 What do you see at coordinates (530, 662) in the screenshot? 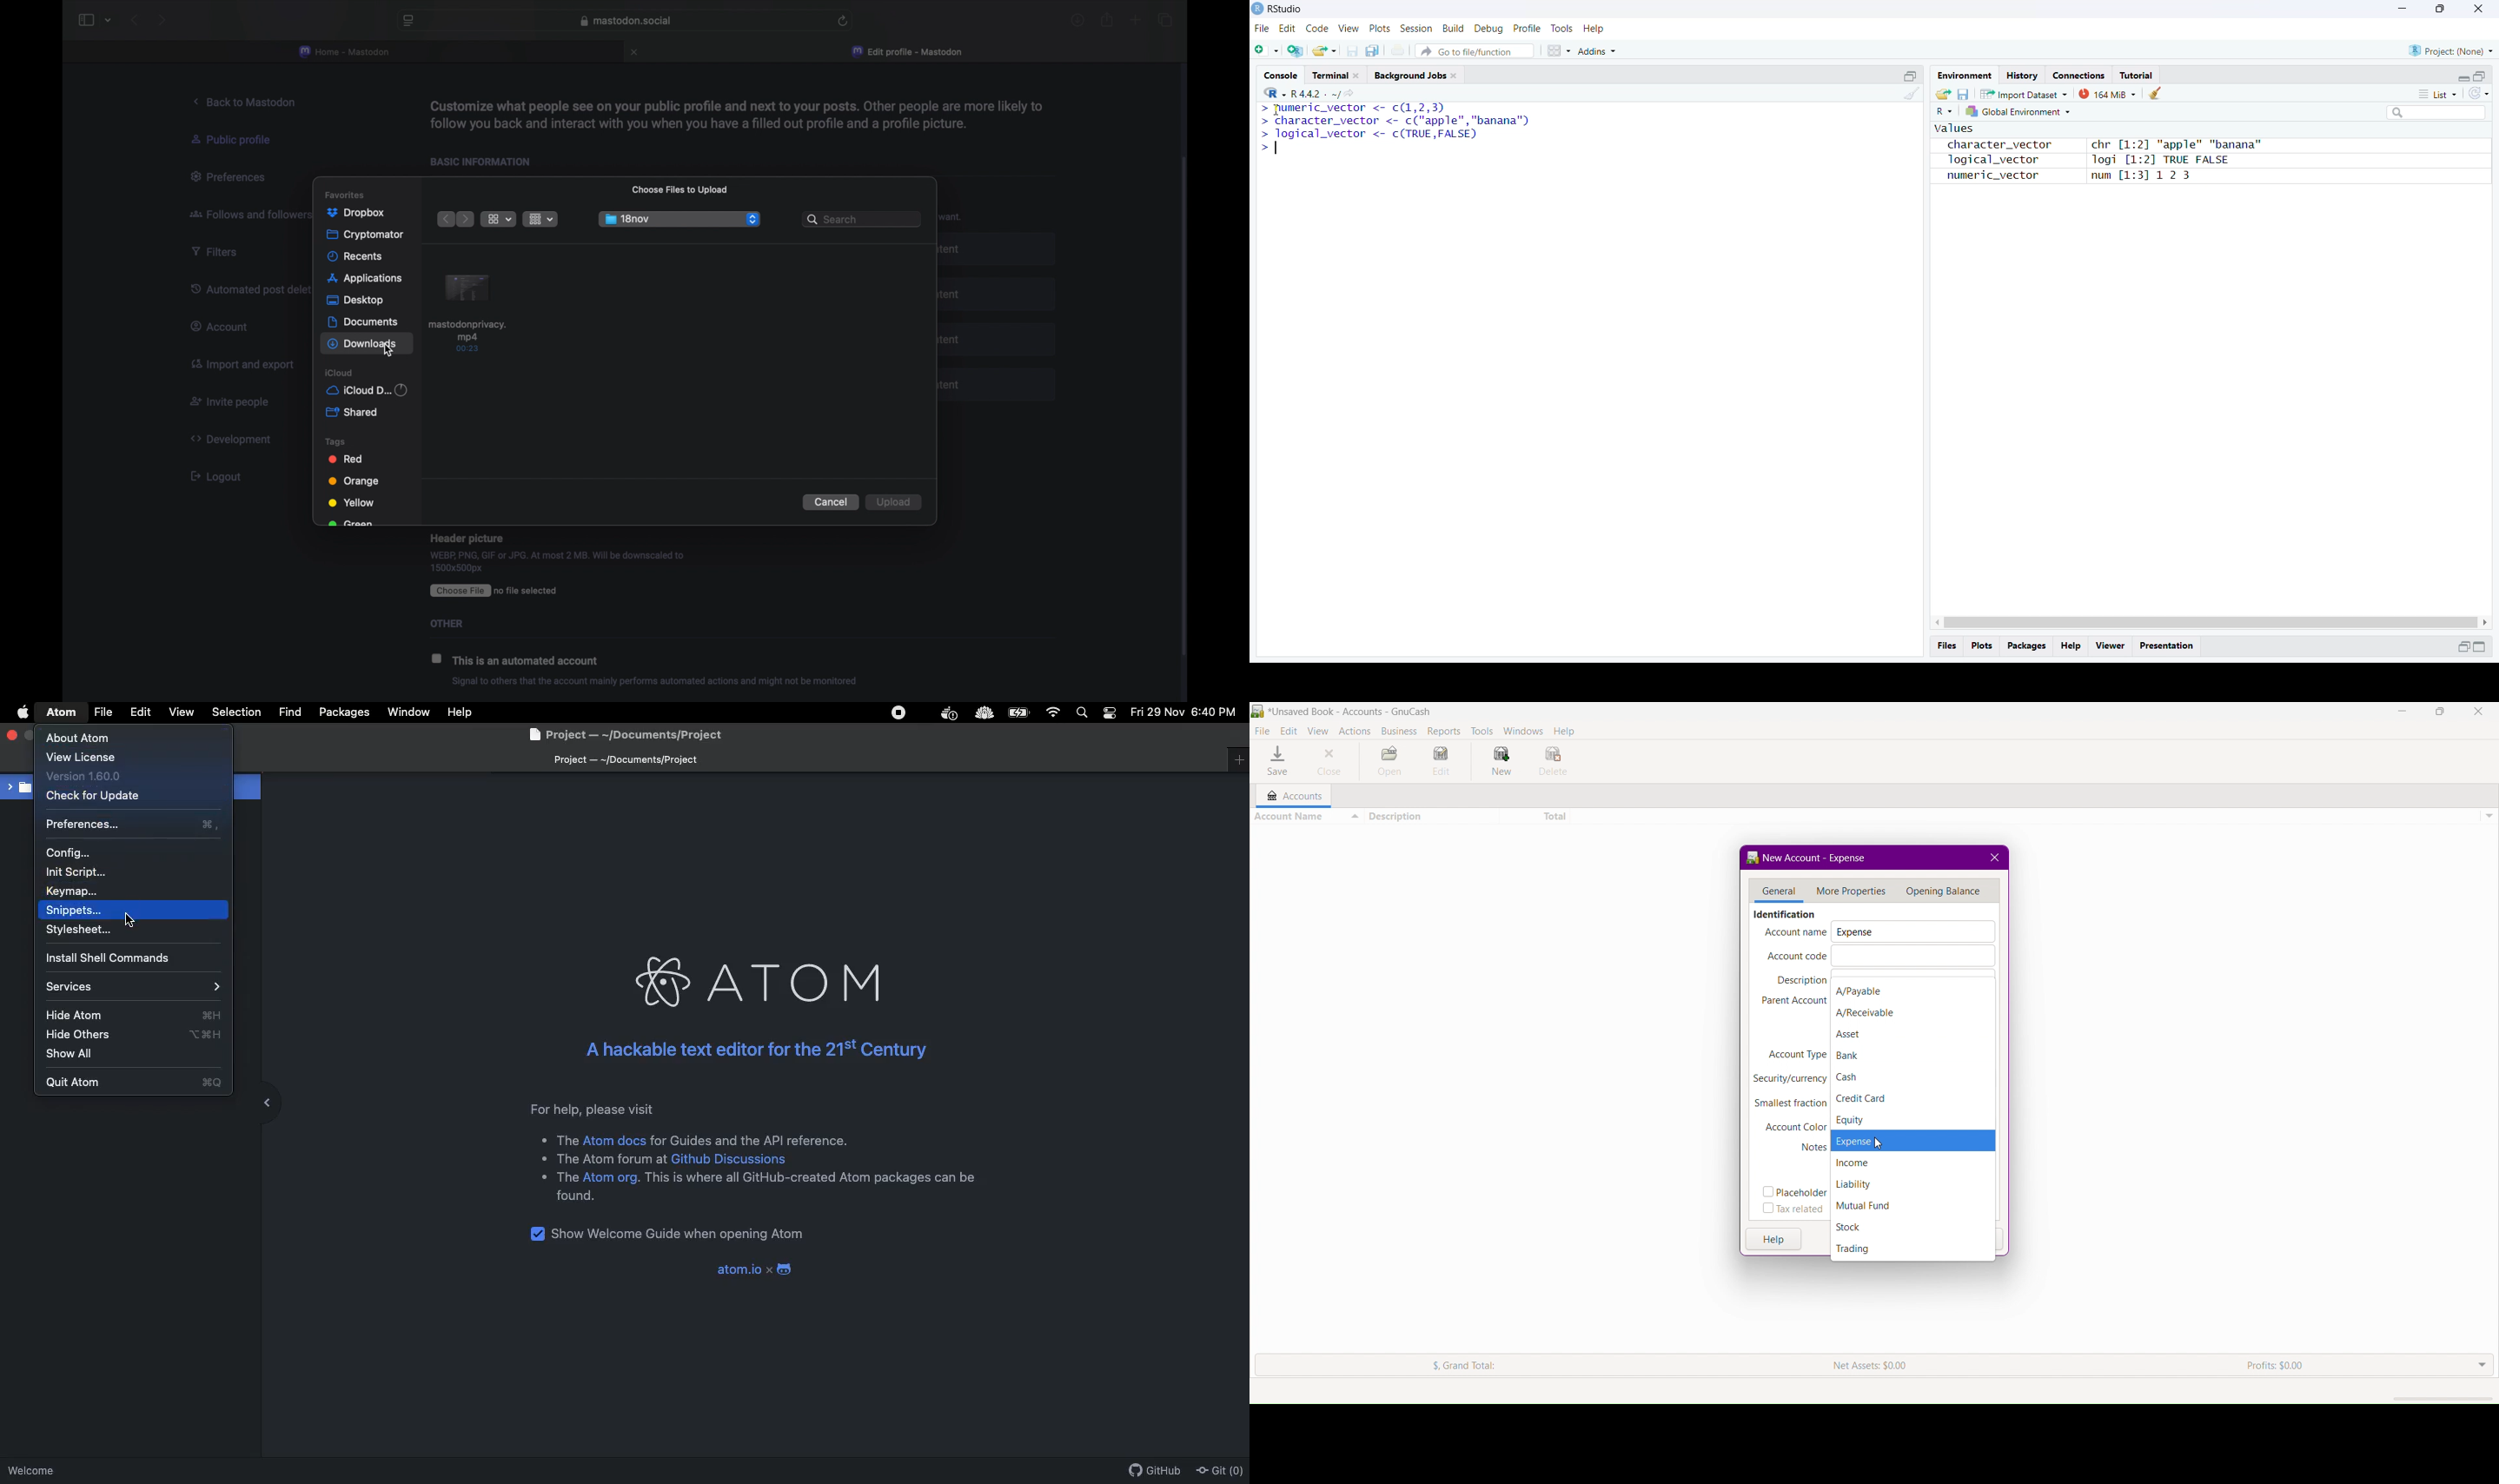
I see `this is an automated account` at bounding box center [530, 662].